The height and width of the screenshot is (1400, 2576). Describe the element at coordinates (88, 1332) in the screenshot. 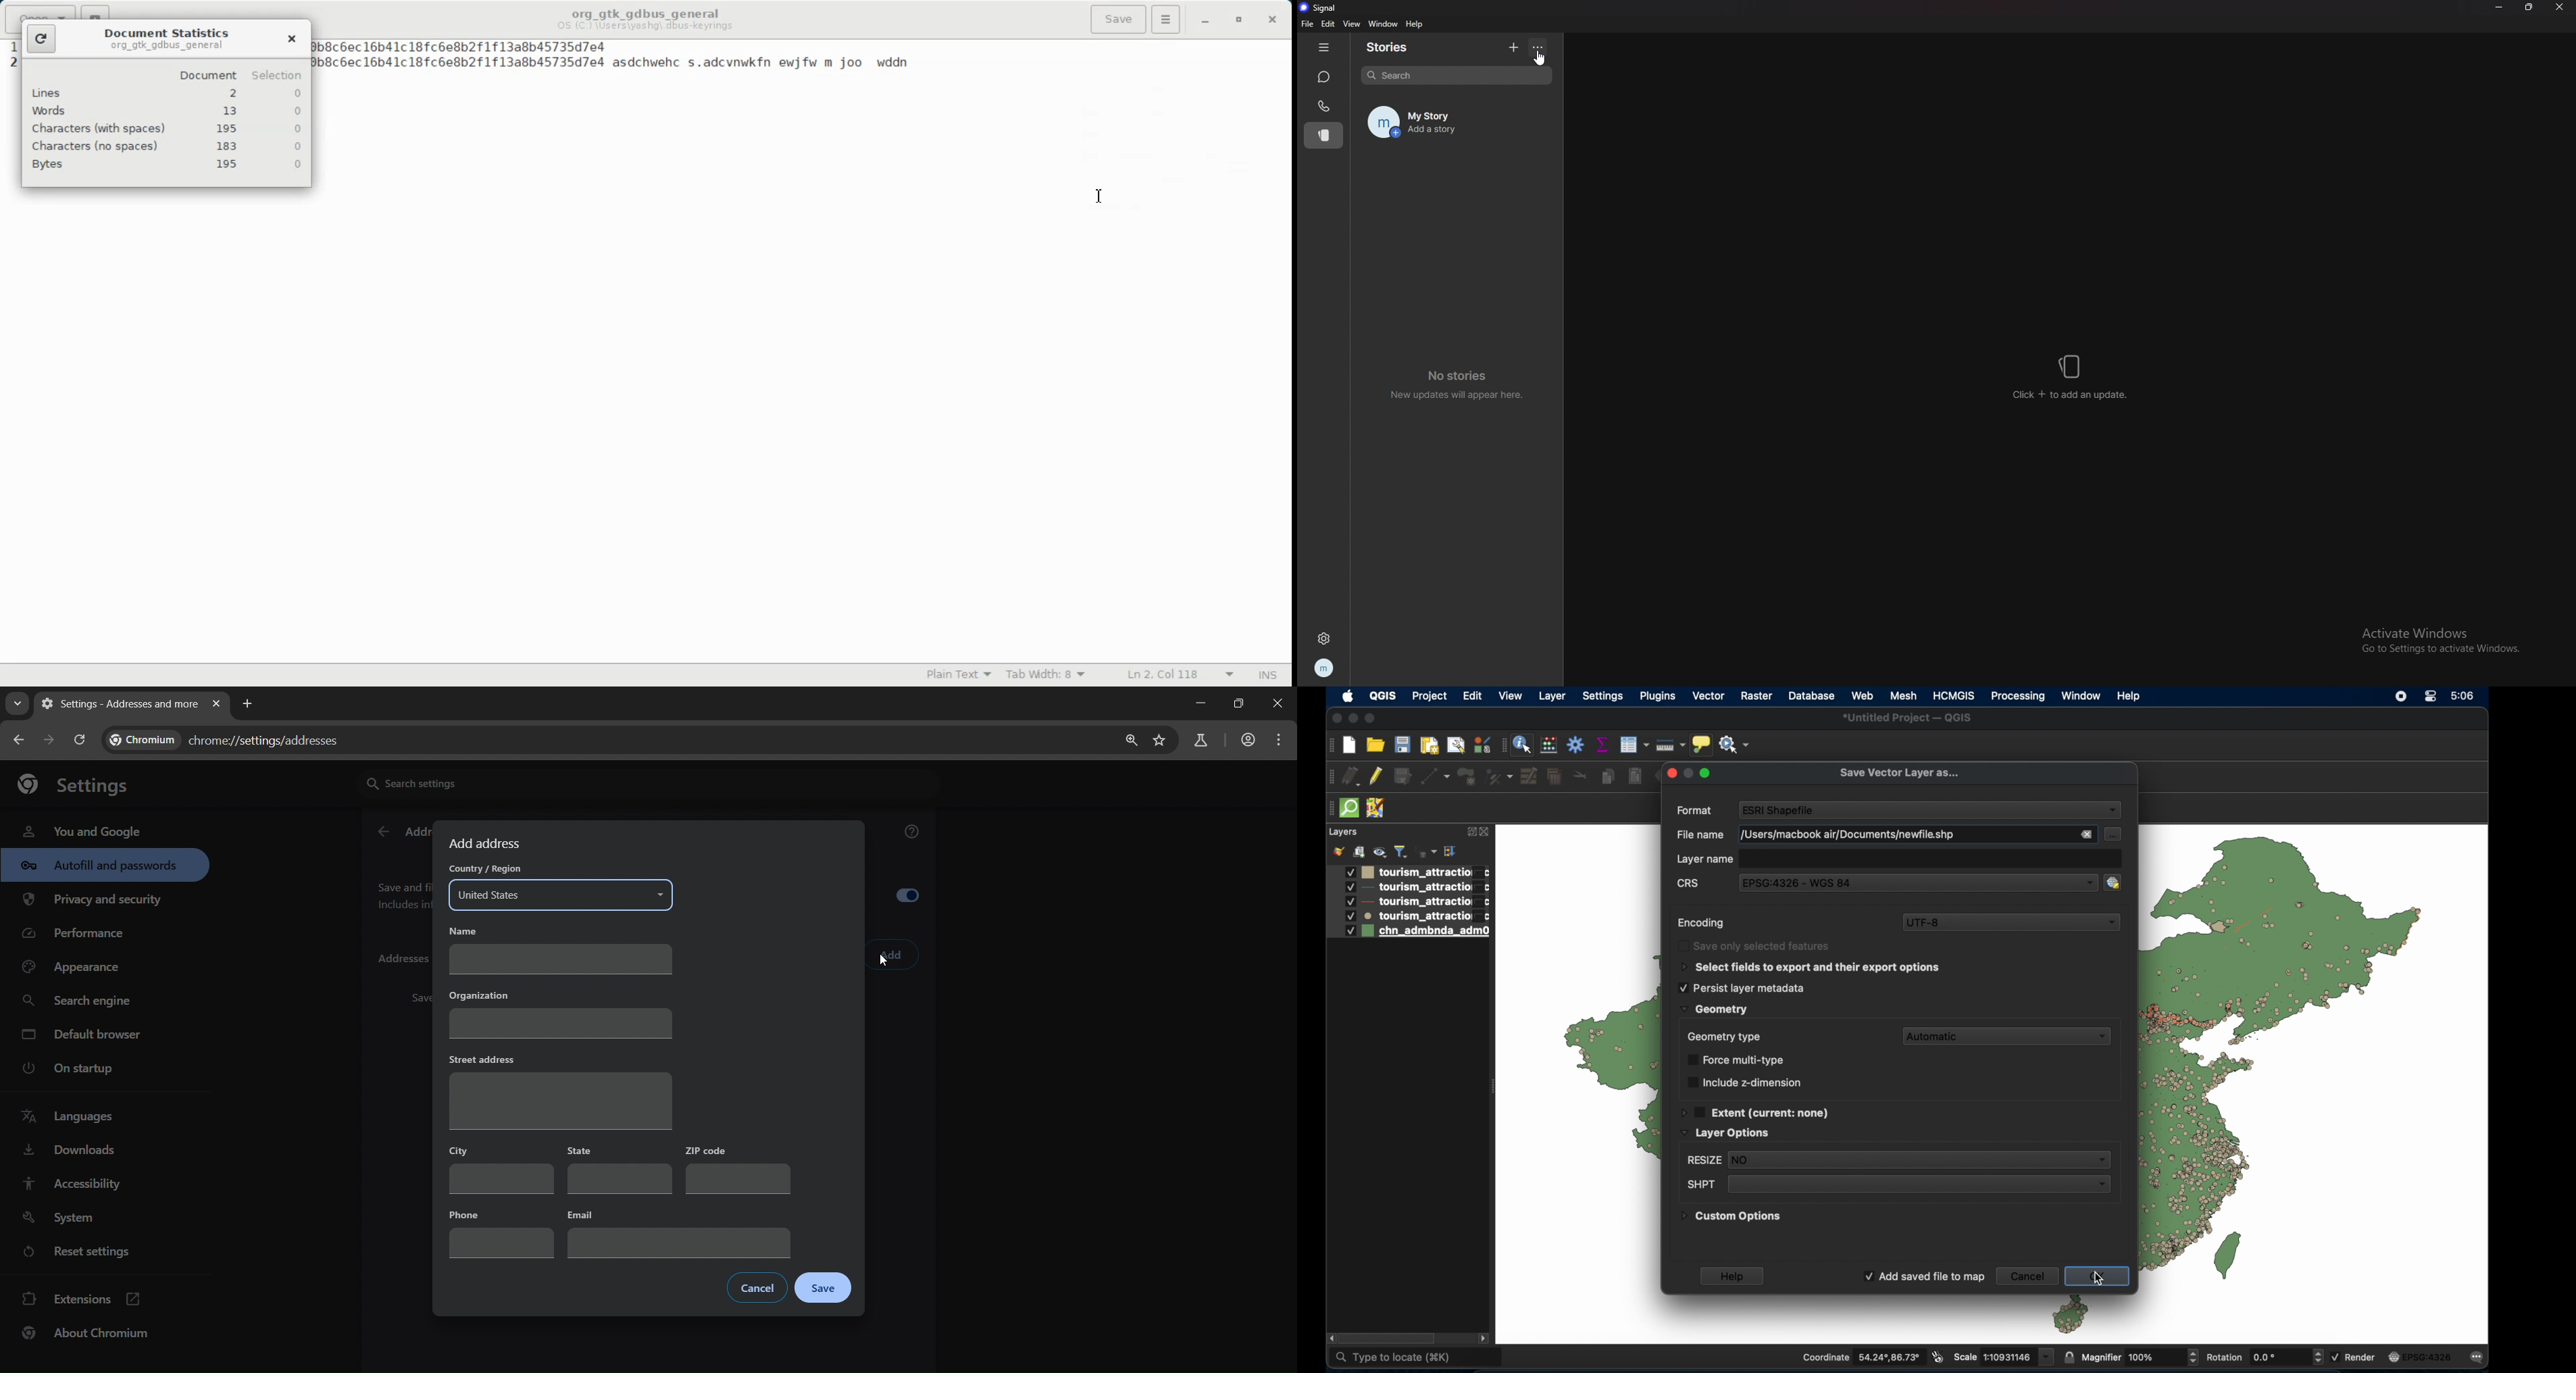

I see `bout chromium` at that location.